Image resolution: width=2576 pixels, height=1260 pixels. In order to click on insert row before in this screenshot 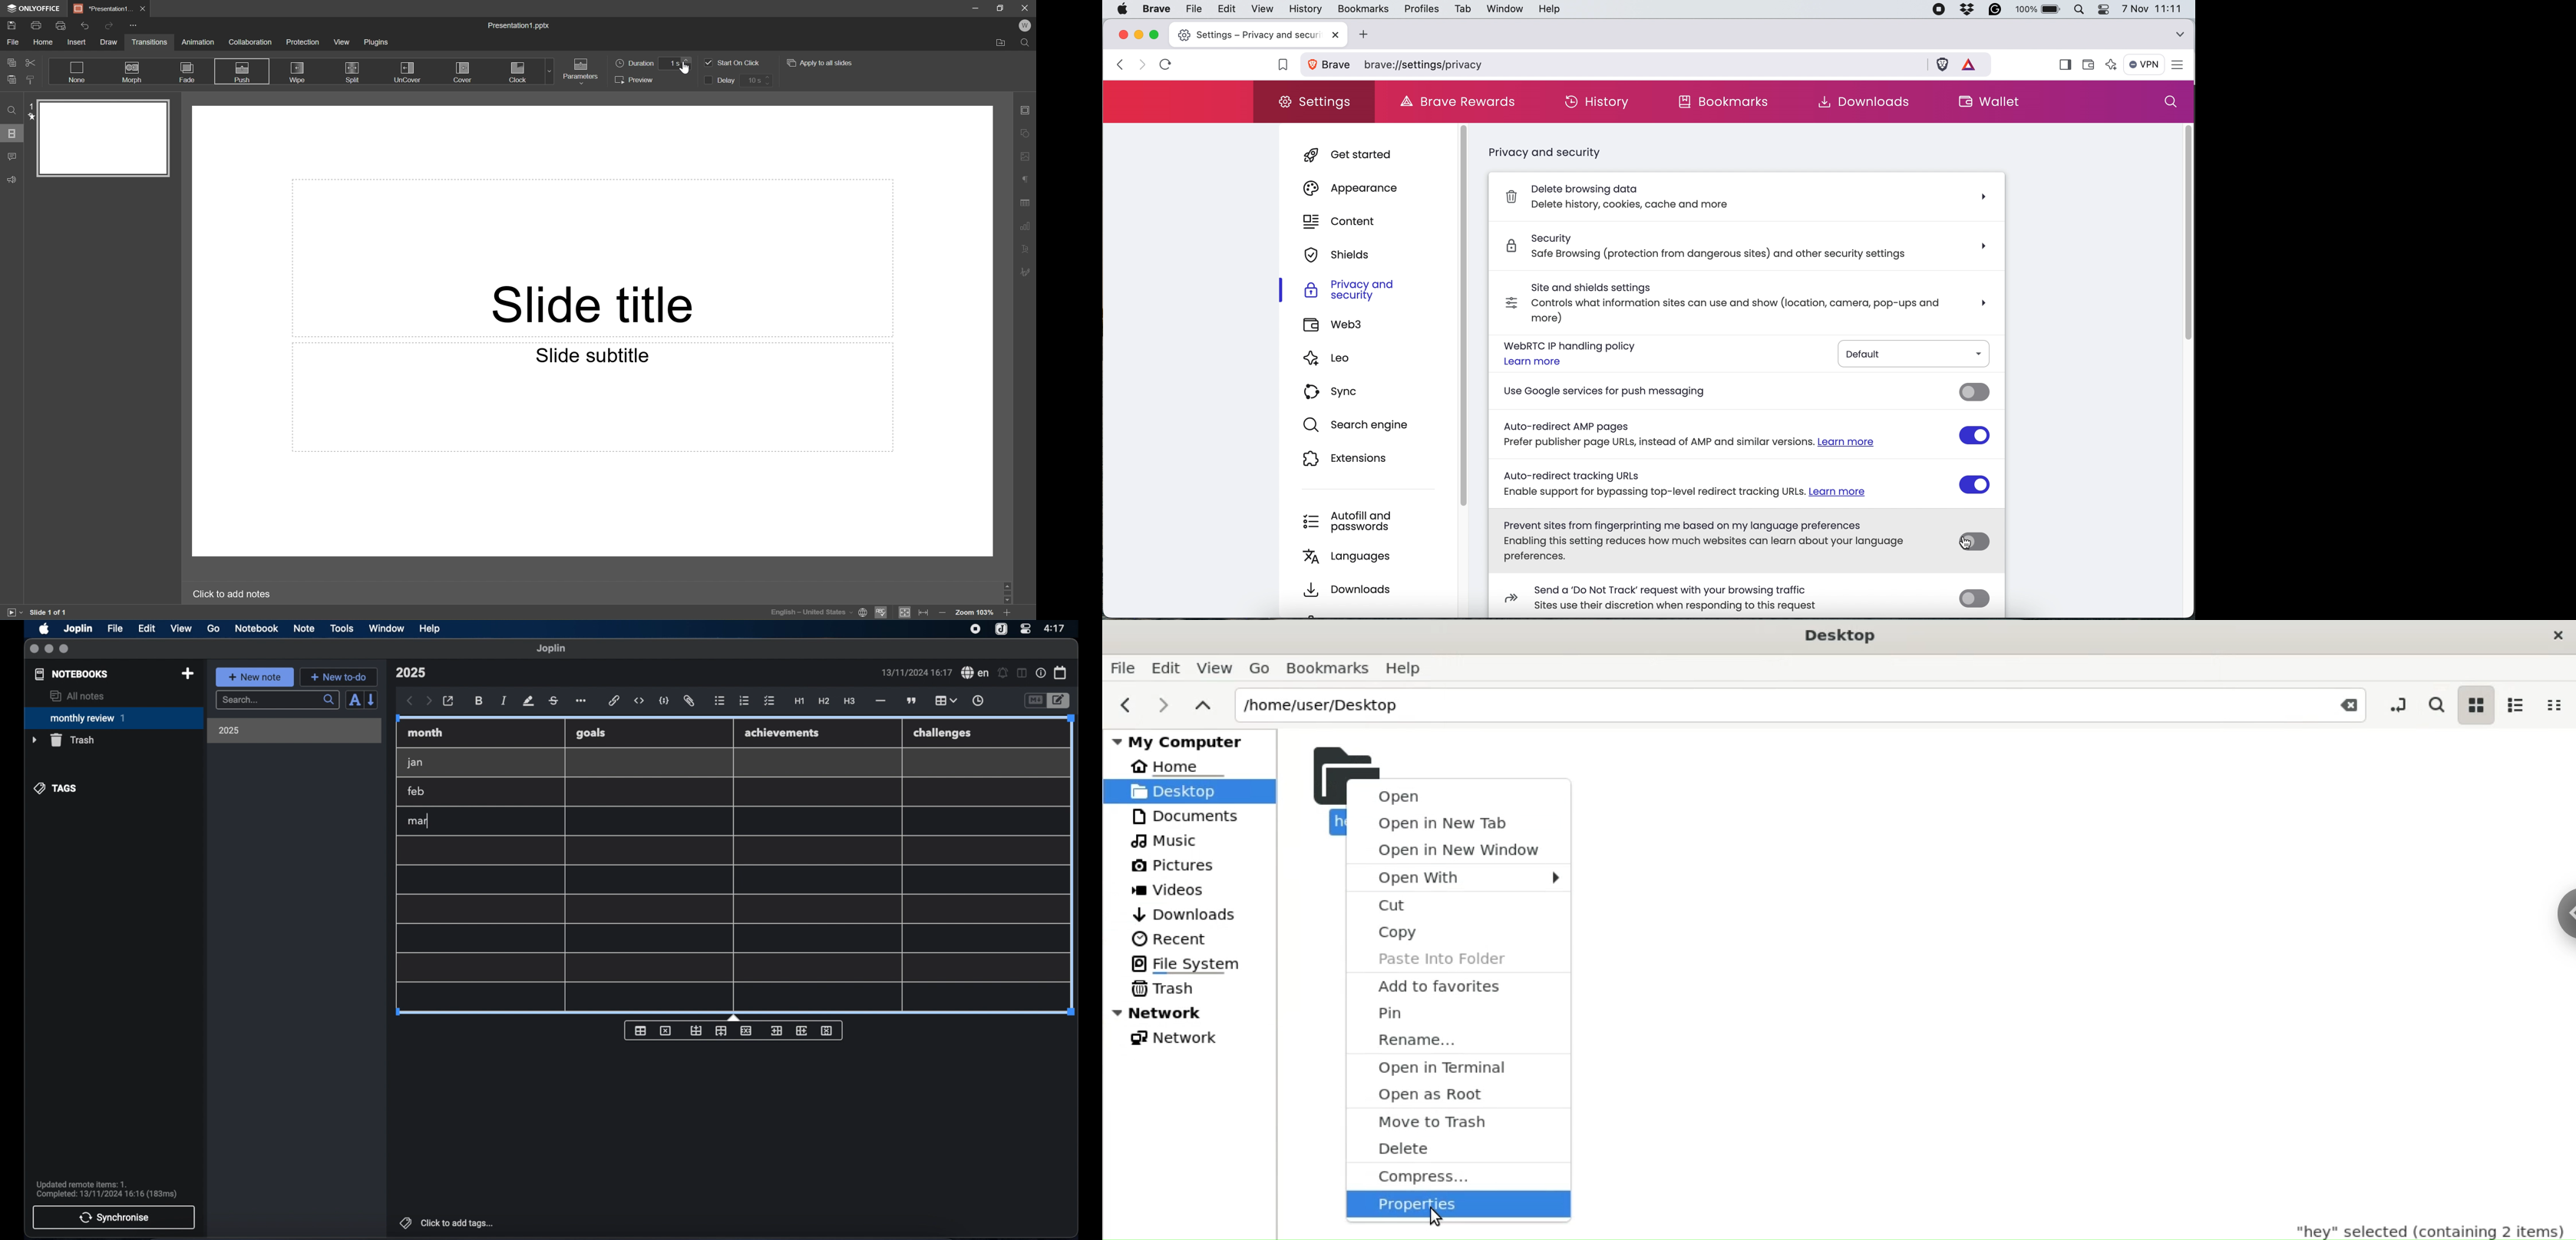, I will do `click(697, 1031)`.